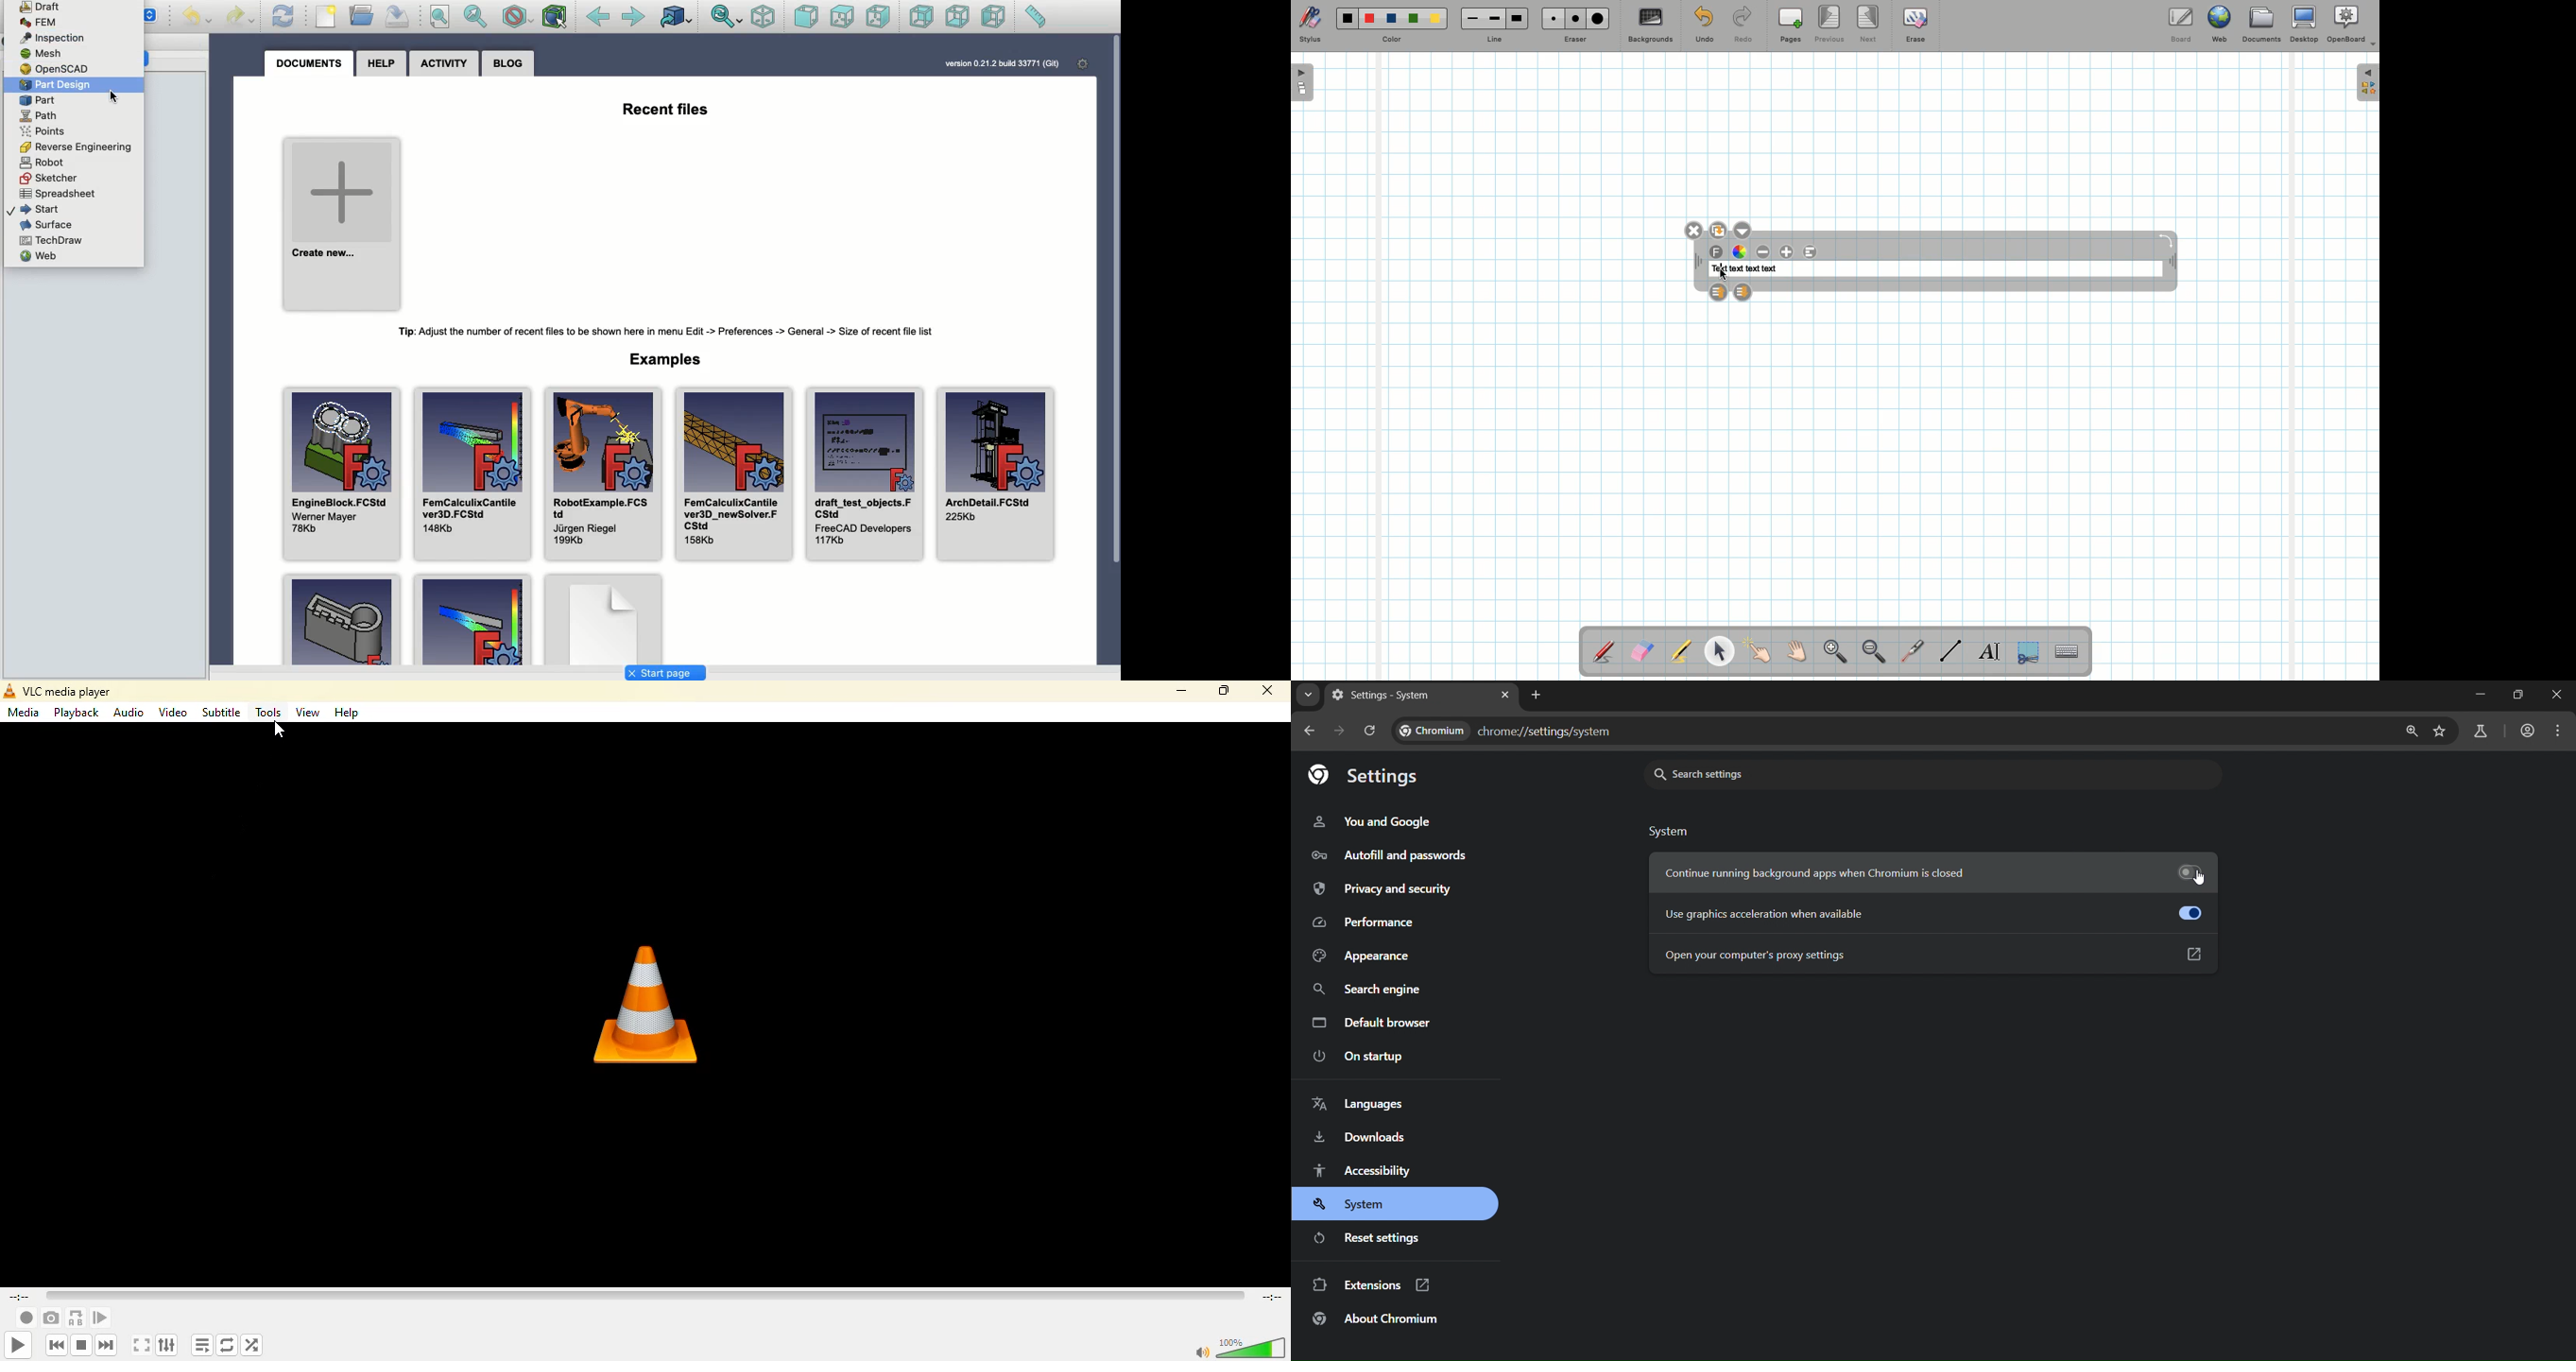 The height and width of the screenshot is (1372, 2576). What do you see at coordinates (1254, 1348) in the screenshot?
I see `volume adjust 100%` at bounding box center [1254, 1348].